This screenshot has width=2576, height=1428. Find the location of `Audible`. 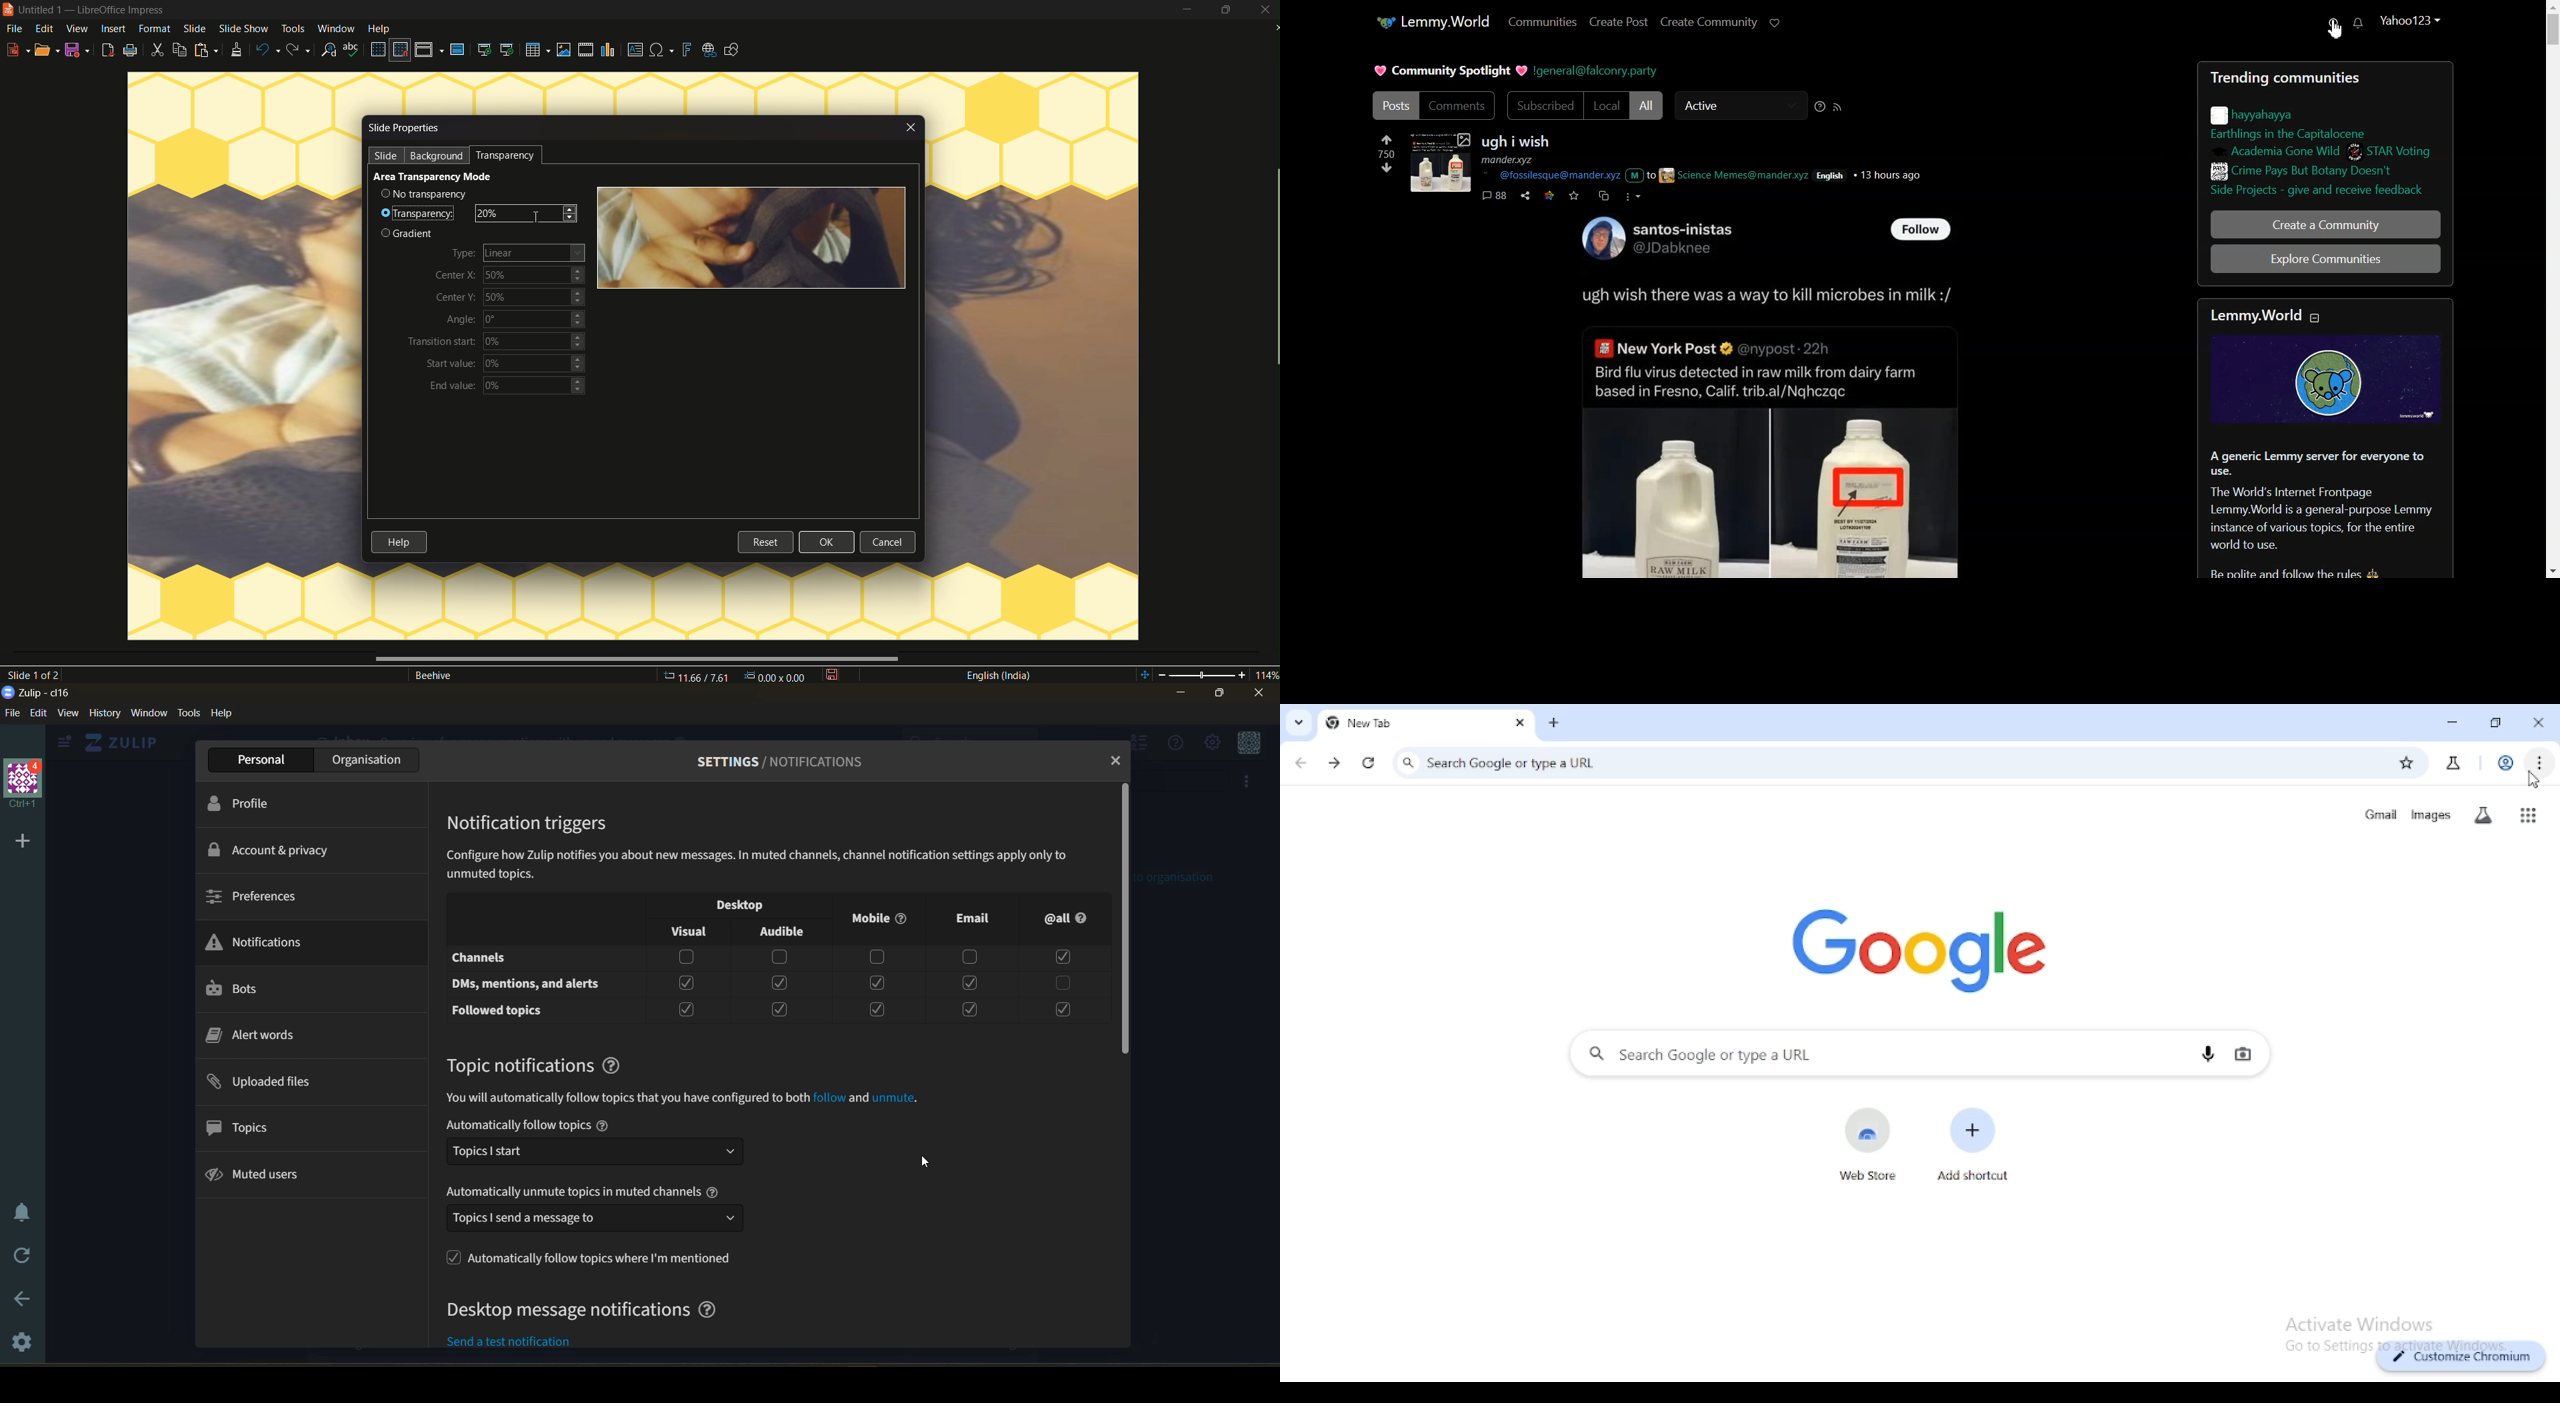

Audible is located at coordinates (785, 932).